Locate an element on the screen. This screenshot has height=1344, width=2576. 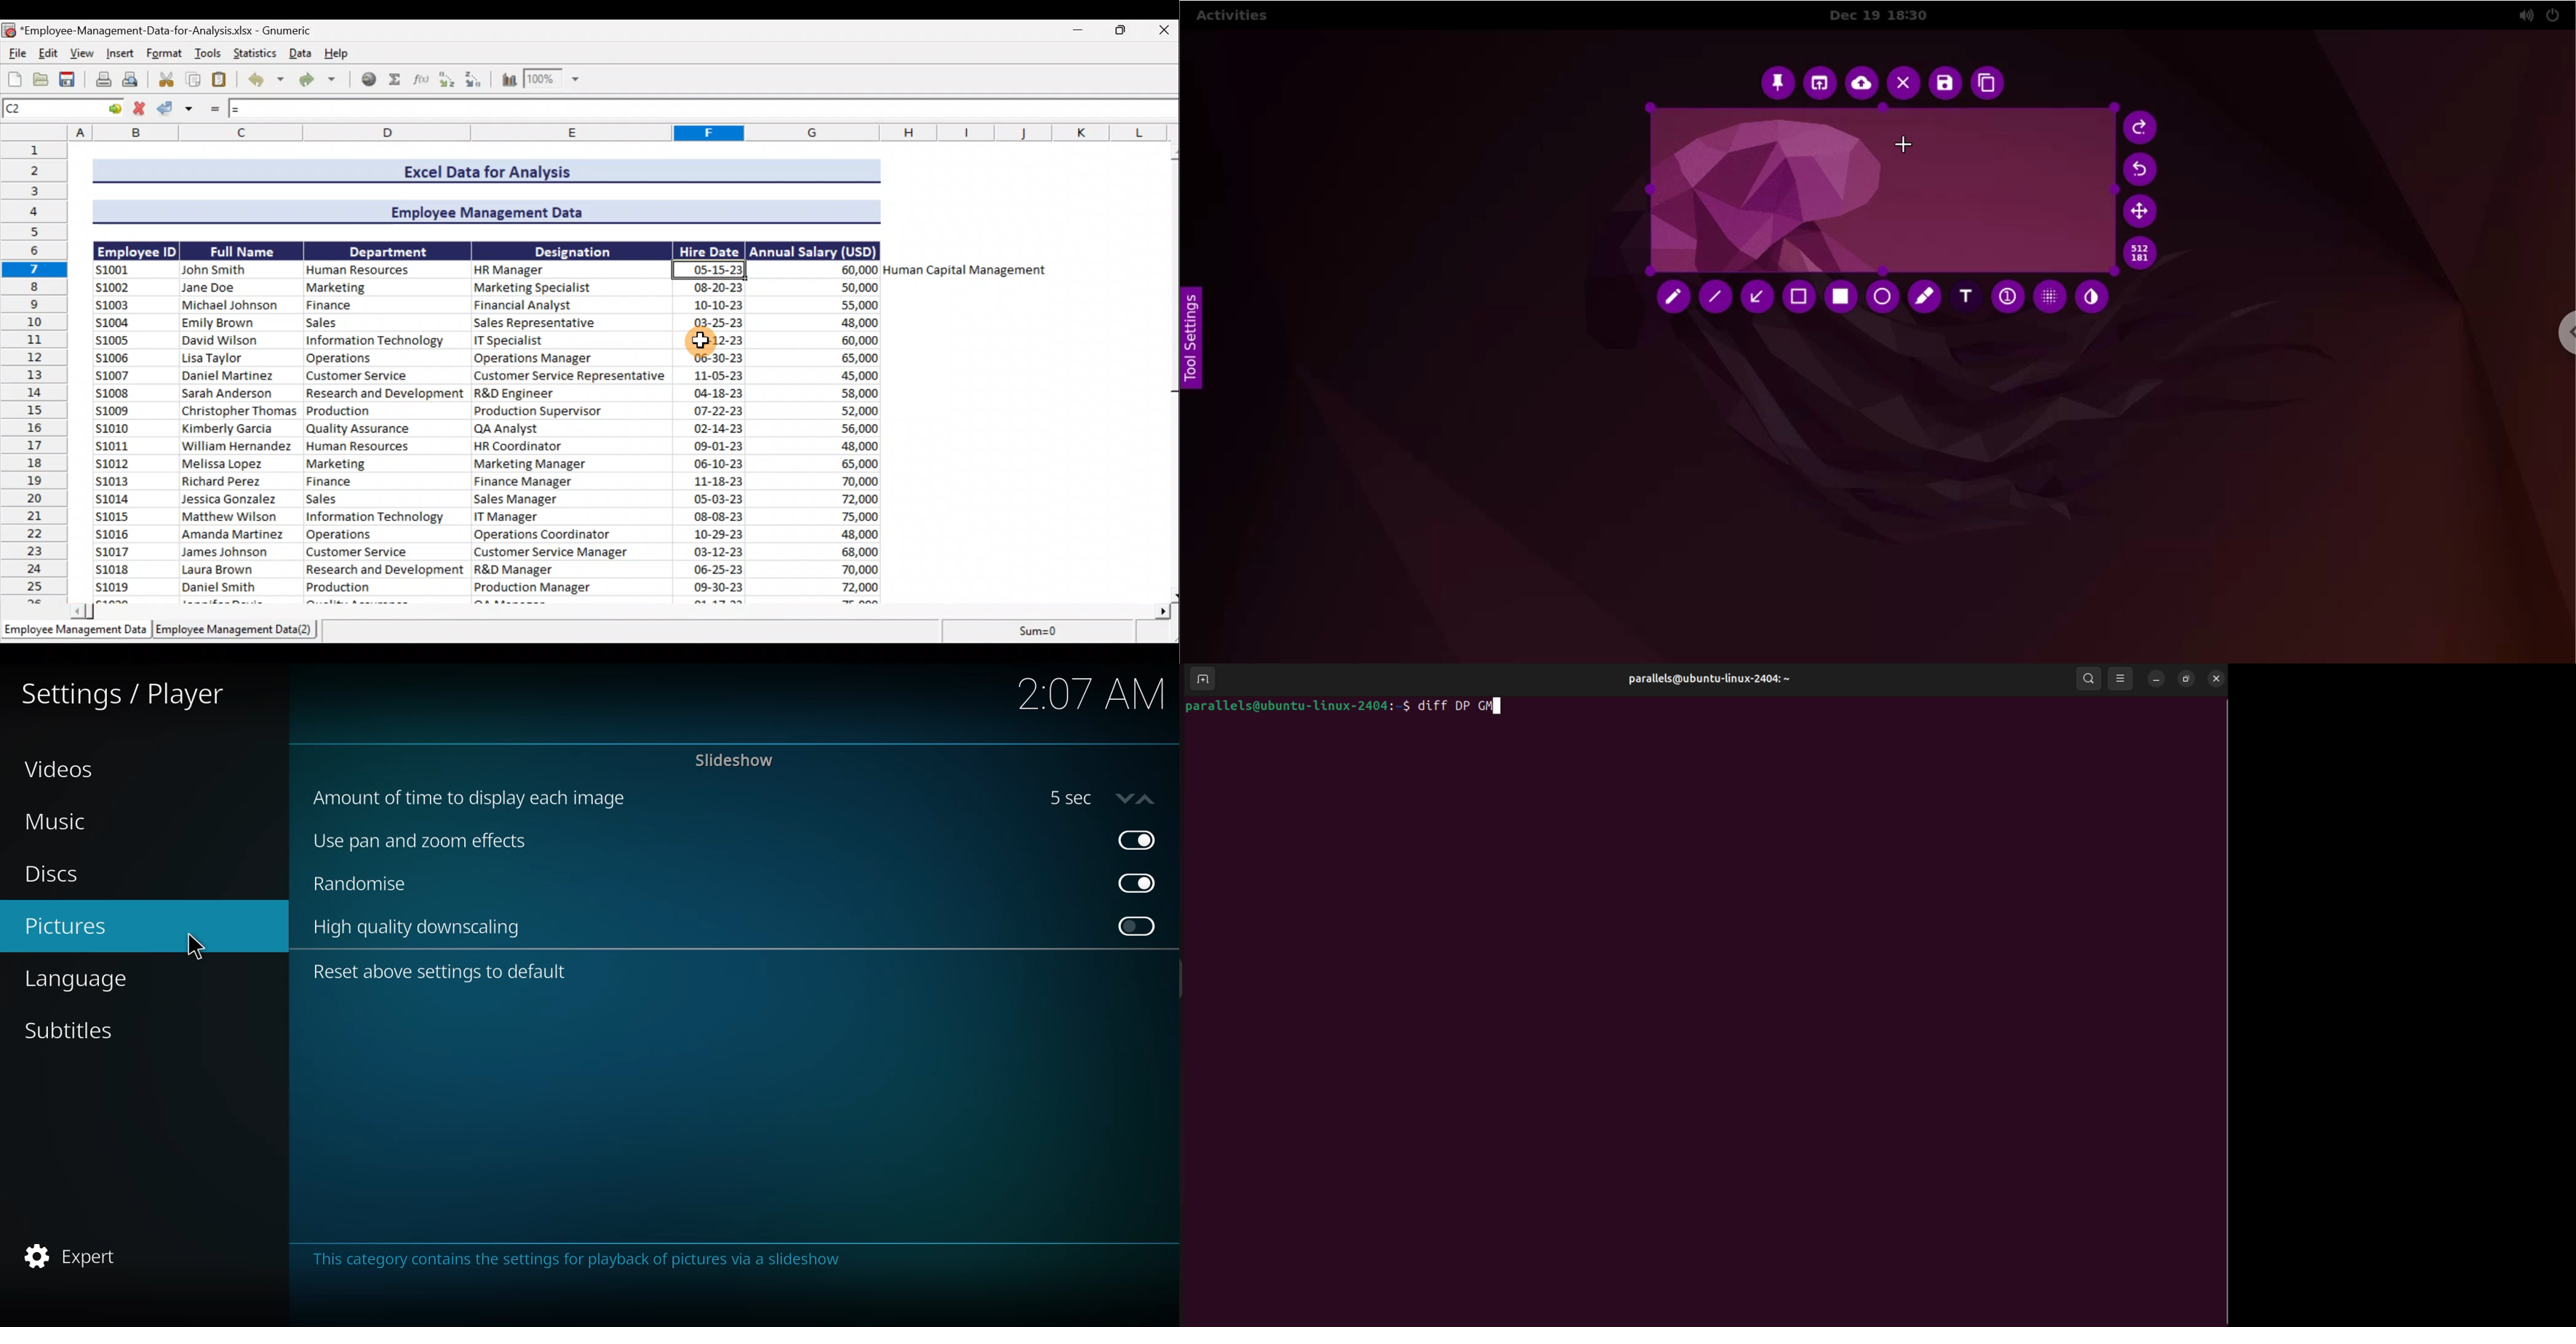
Insert a chart is located at coordinates (509, 79).